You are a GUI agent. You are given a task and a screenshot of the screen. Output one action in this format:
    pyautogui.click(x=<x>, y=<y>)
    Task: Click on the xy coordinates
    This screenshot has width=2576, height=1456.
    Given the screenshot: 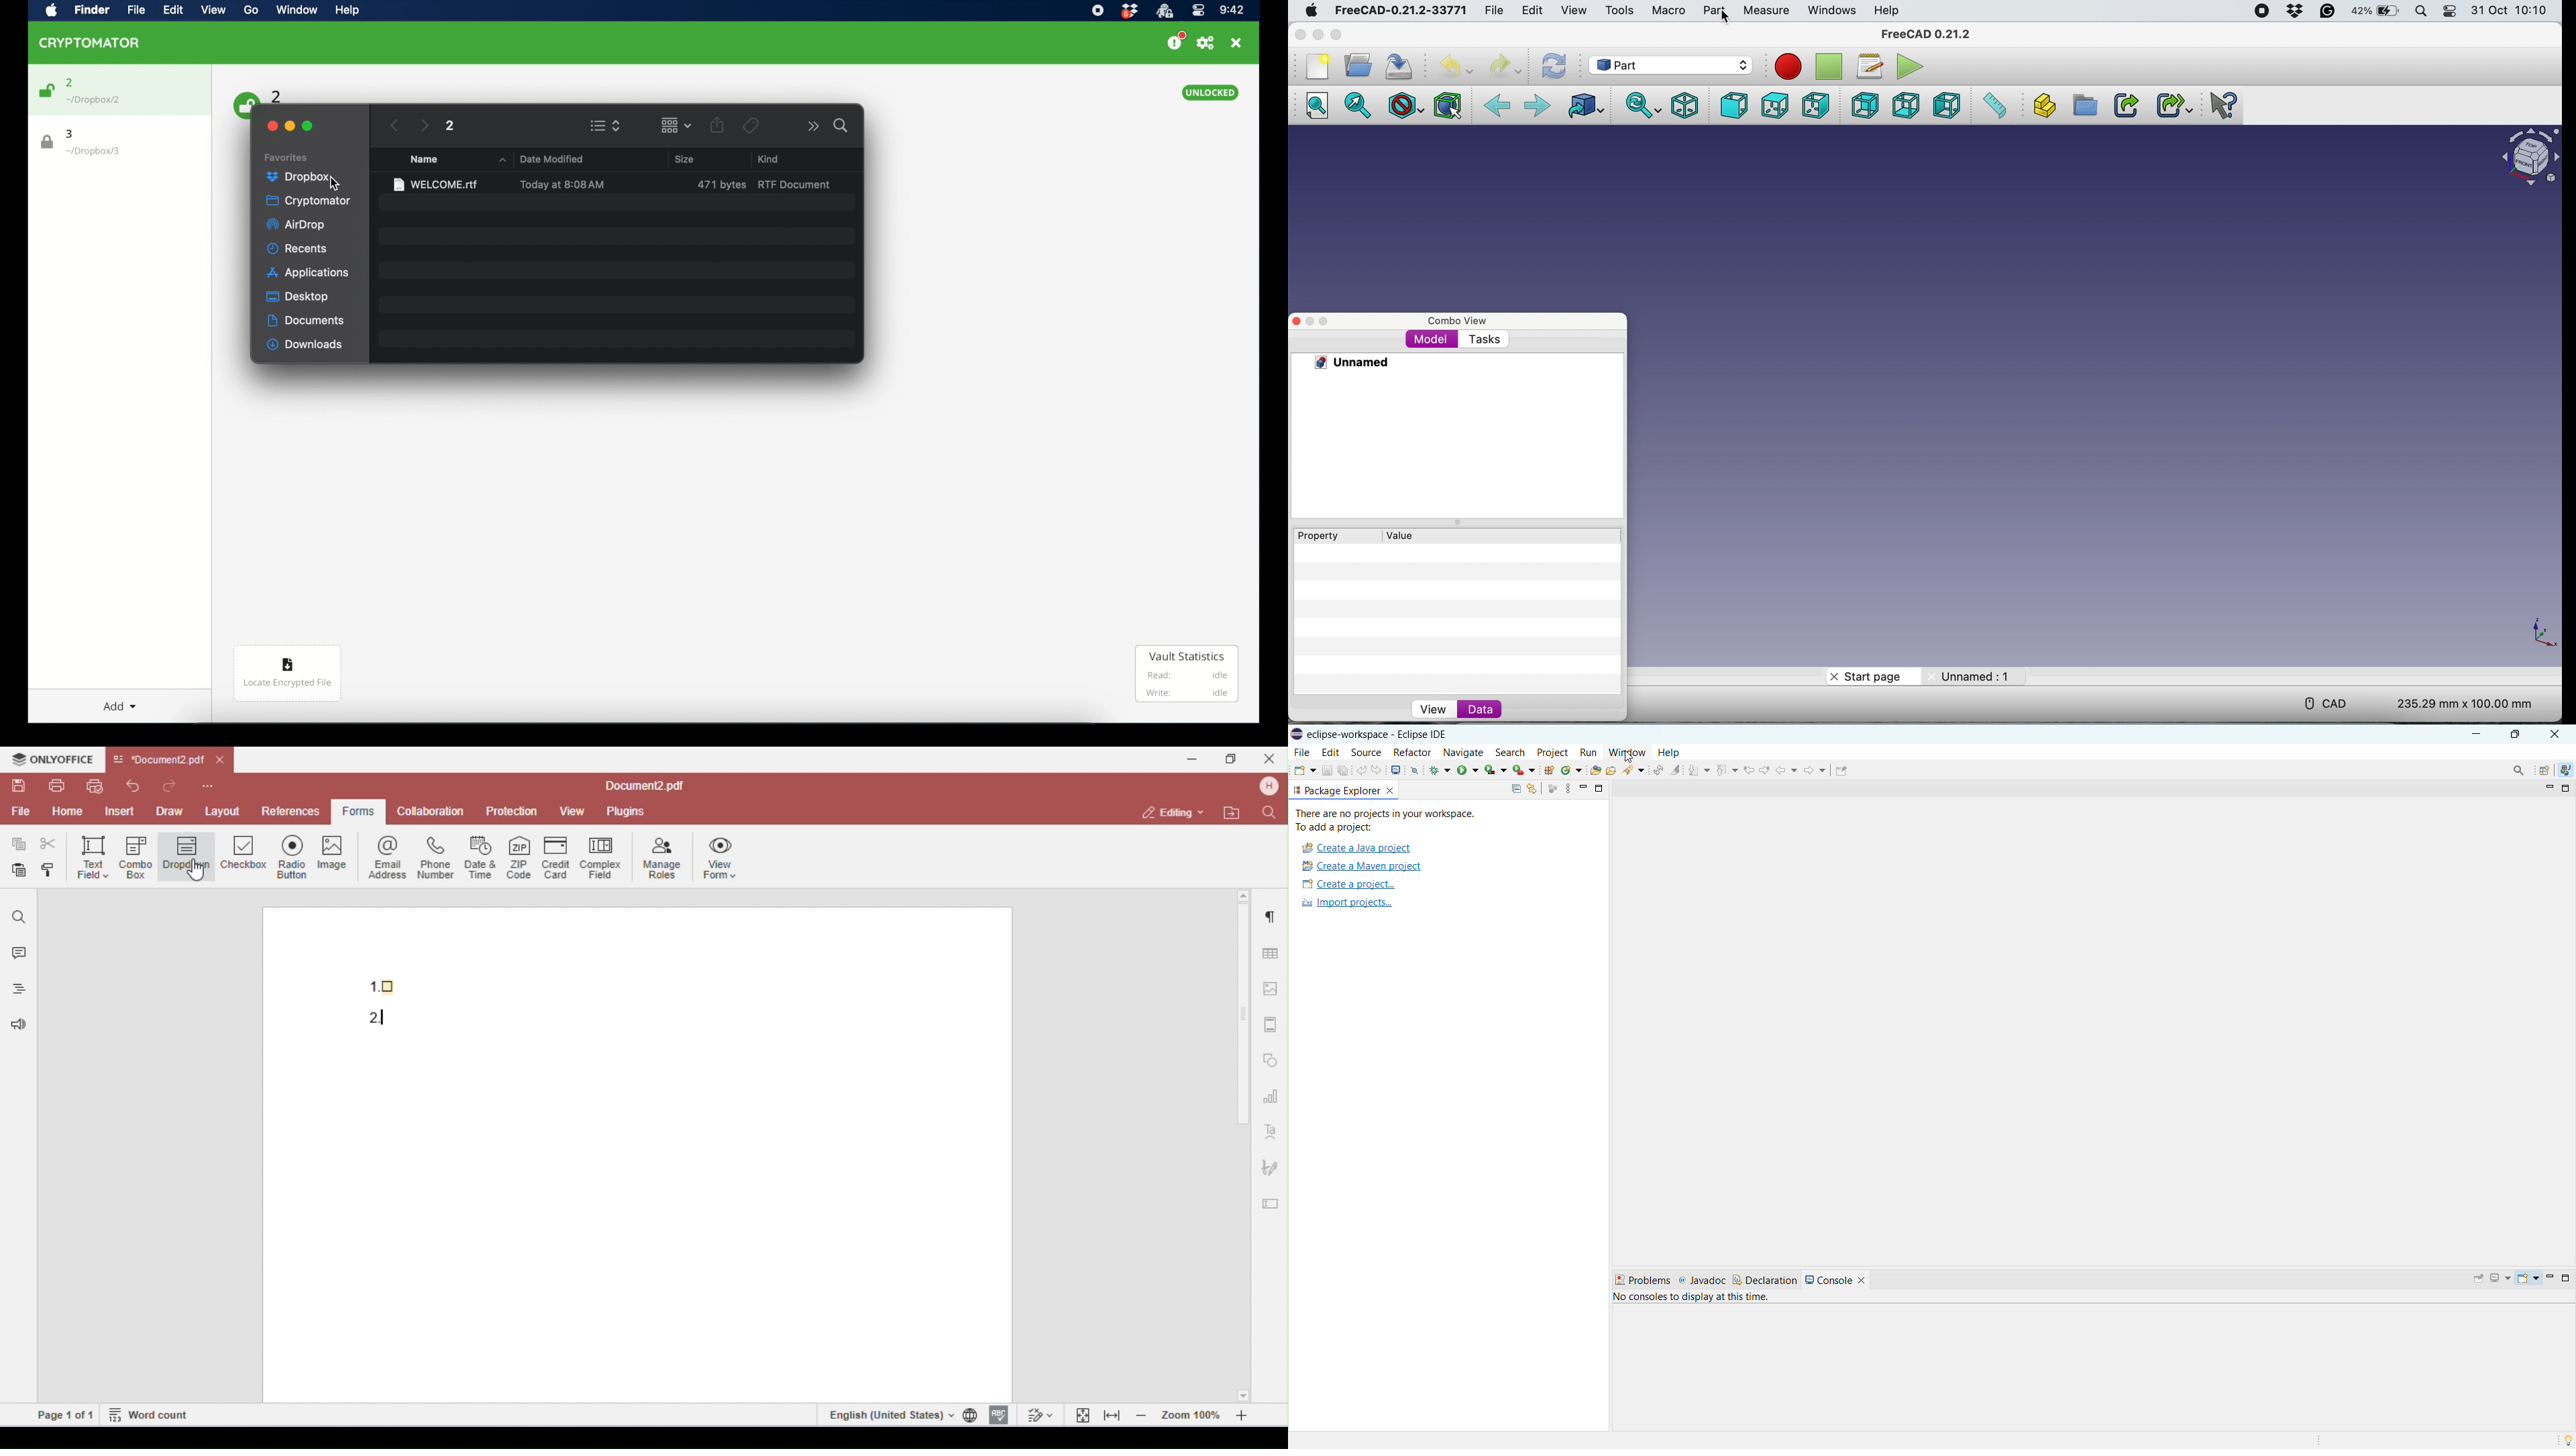 What is the action you would take?
    pyautogui.click(x=2540, y=633)
    